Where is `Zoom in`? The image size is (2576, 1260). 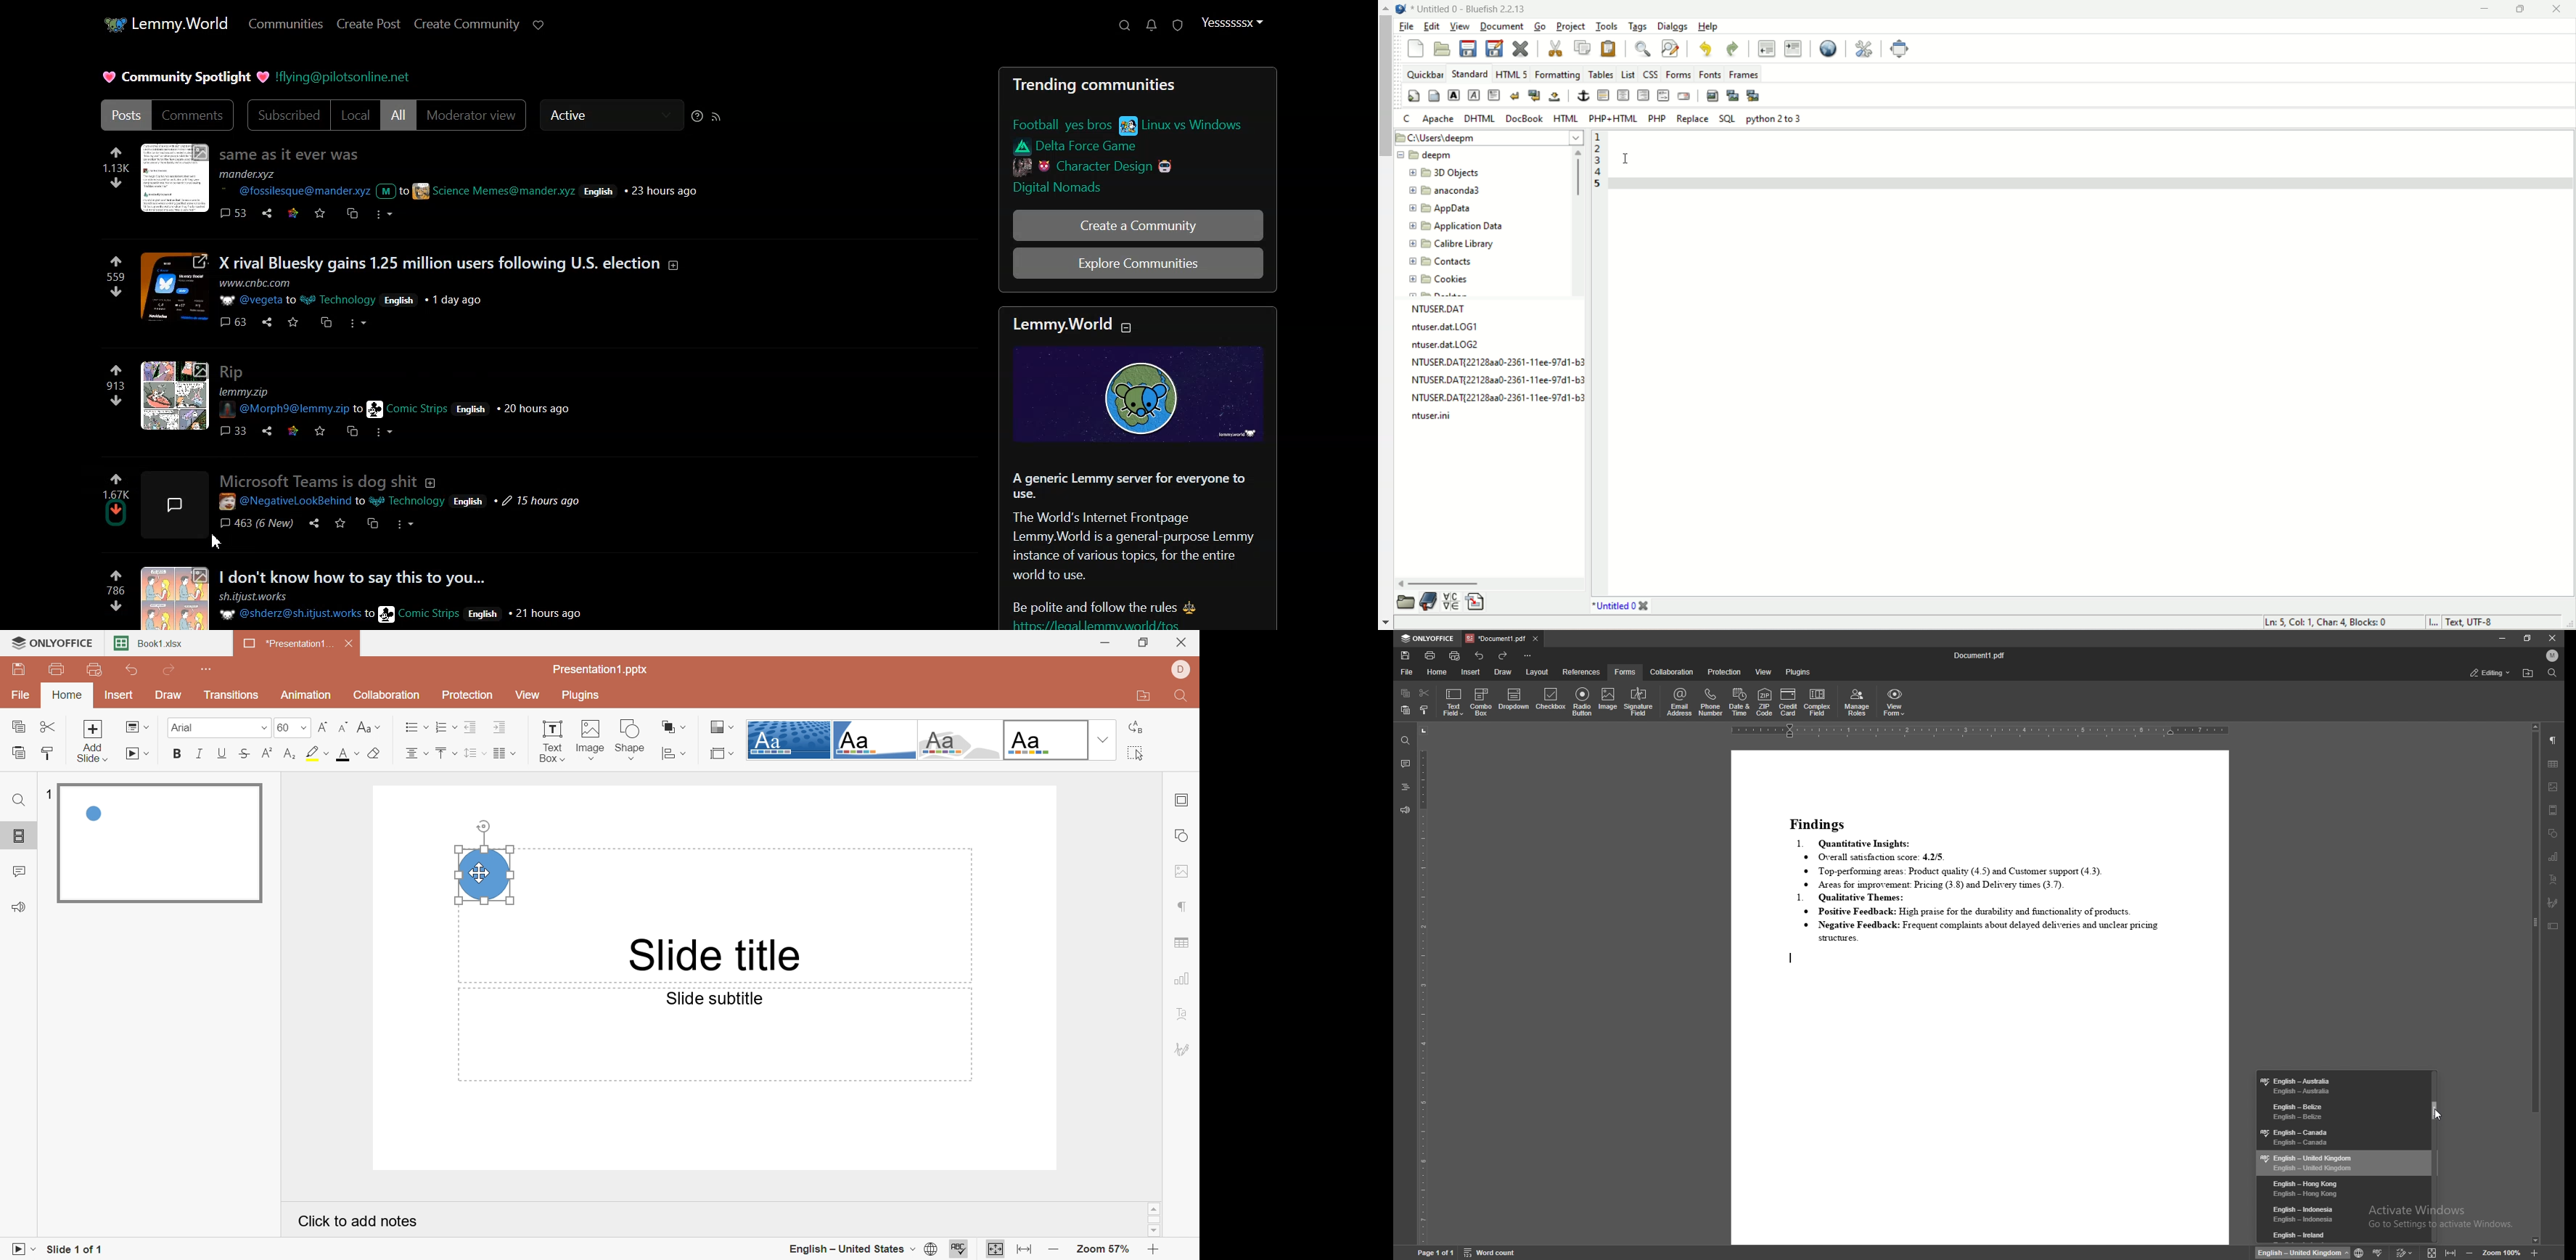
Zoom in is located at coordinates (1155, 1251).